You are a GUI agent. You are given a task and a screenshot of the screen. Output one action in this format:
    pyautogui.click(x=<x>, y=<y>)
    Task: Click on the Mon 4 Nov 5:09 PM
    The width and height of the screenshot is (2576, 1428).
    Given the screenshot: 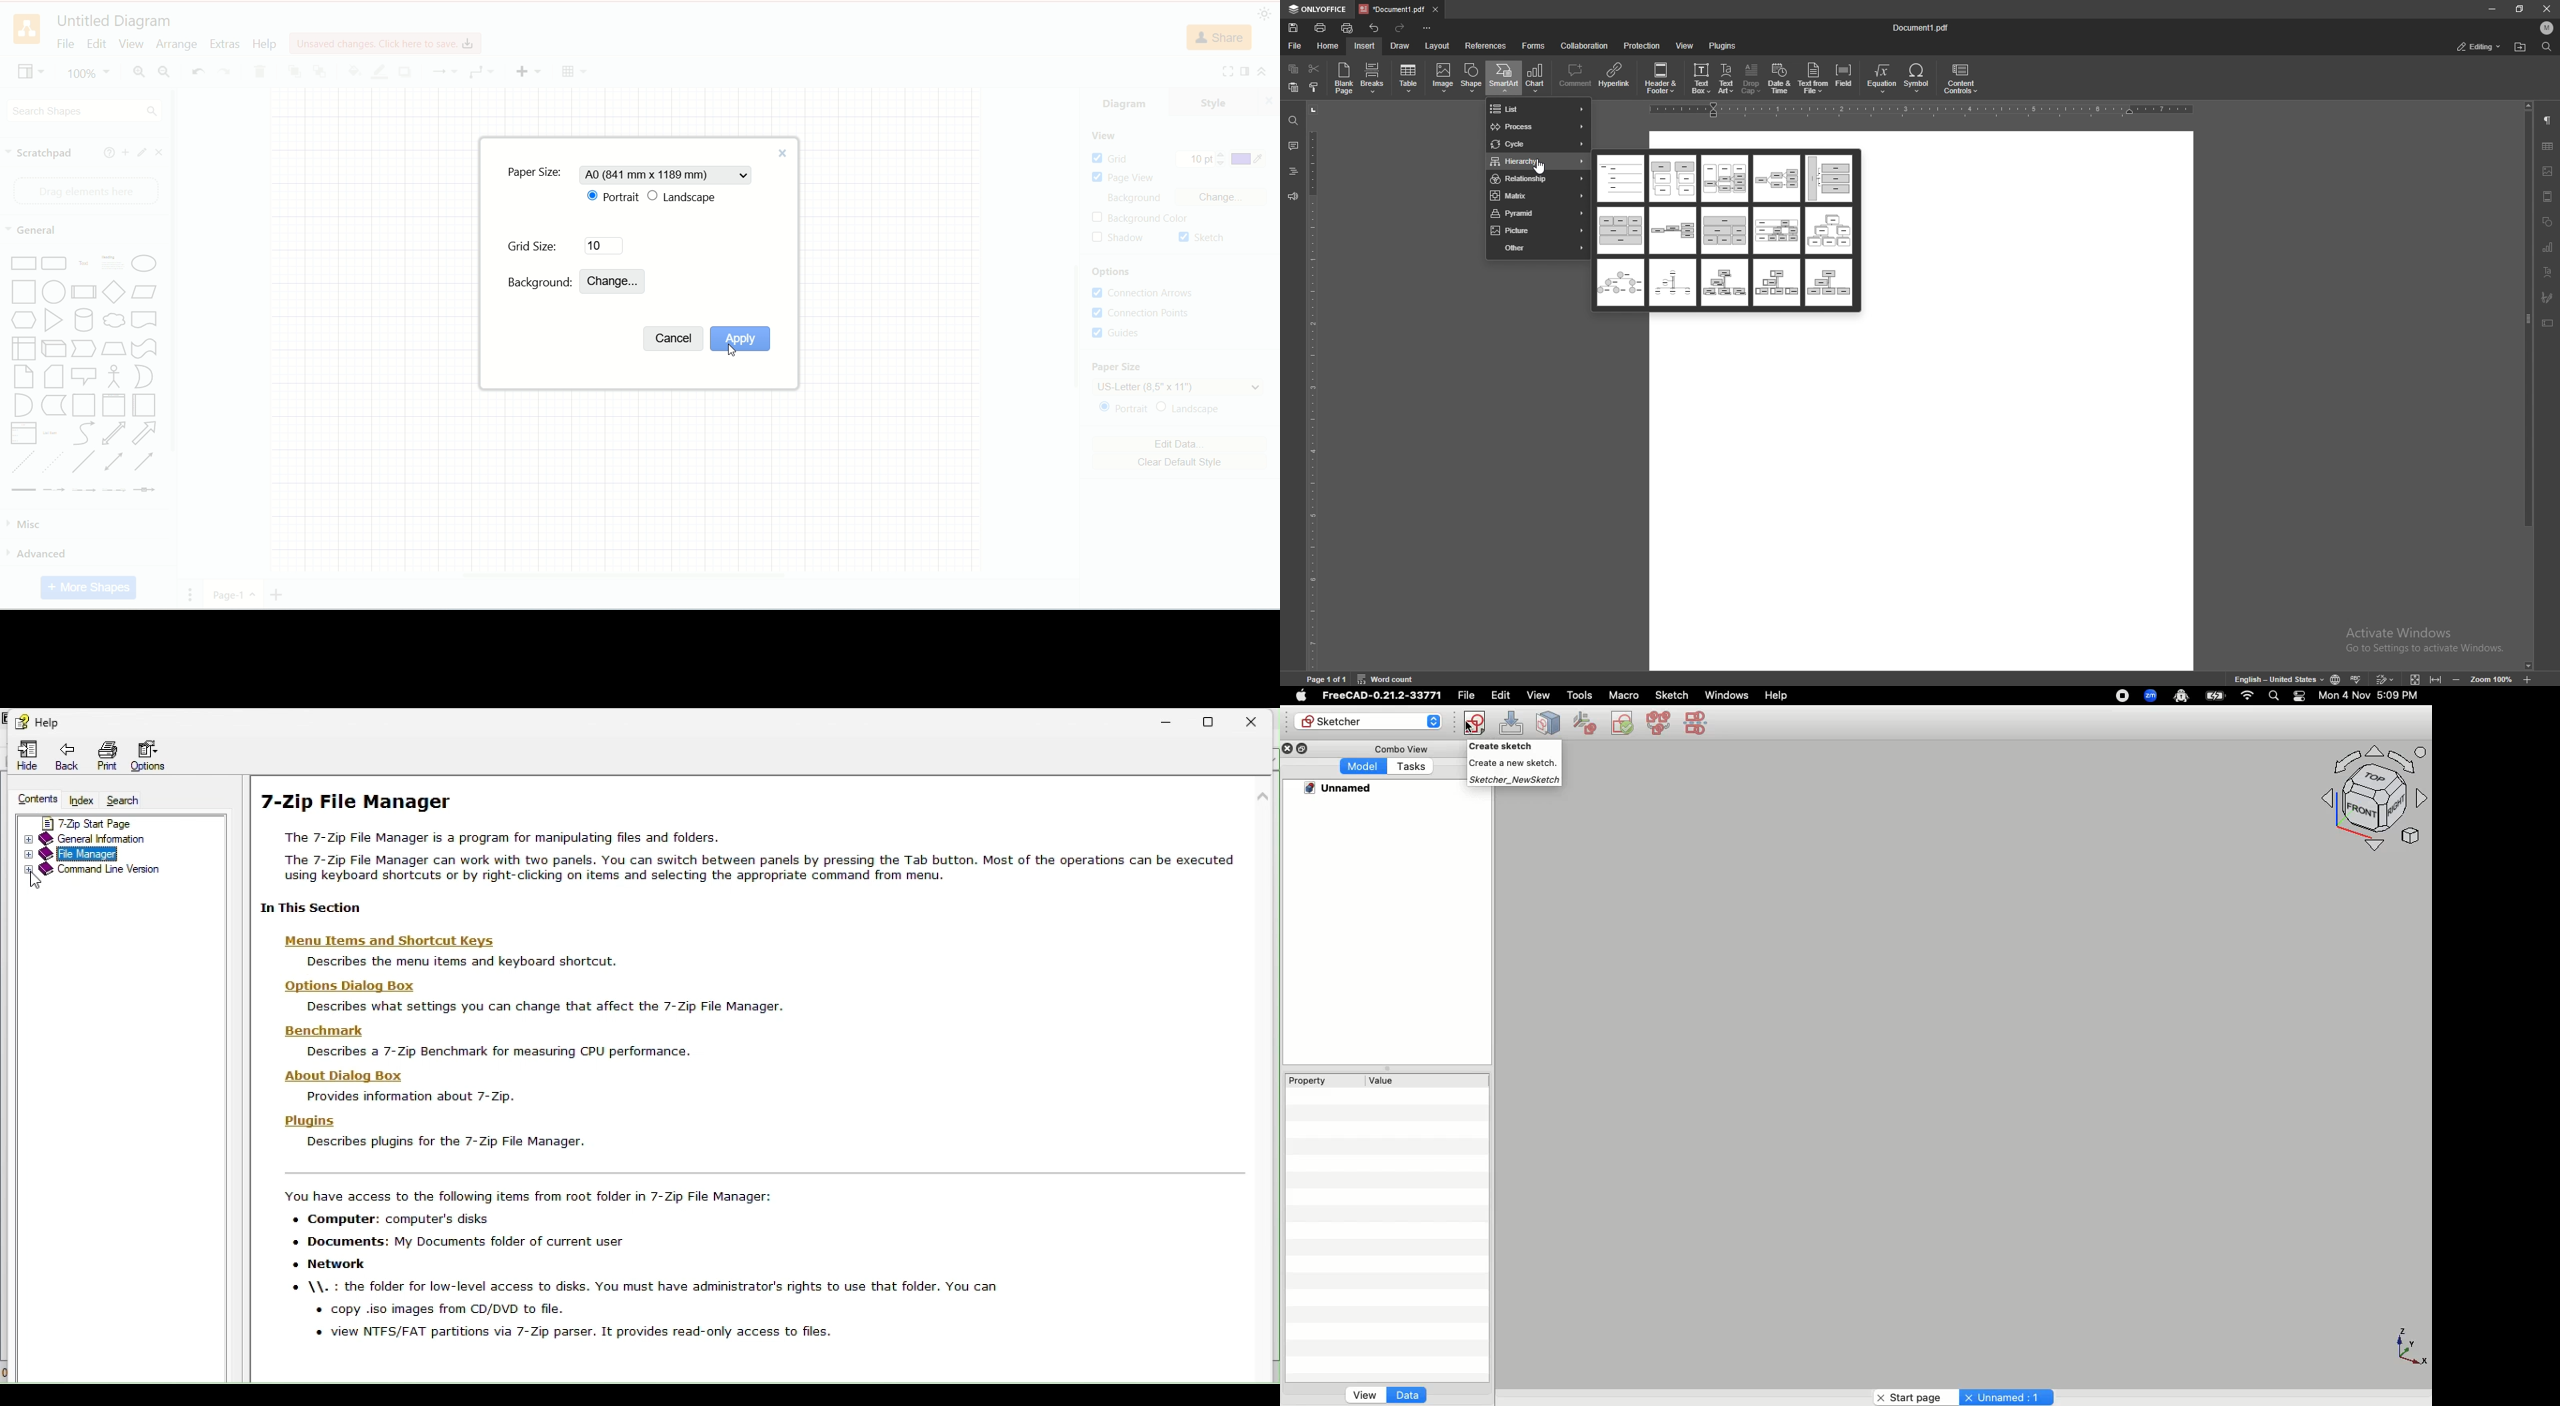 What is the action you would take?
    pyautogui.click(x=2370, y=696)
    